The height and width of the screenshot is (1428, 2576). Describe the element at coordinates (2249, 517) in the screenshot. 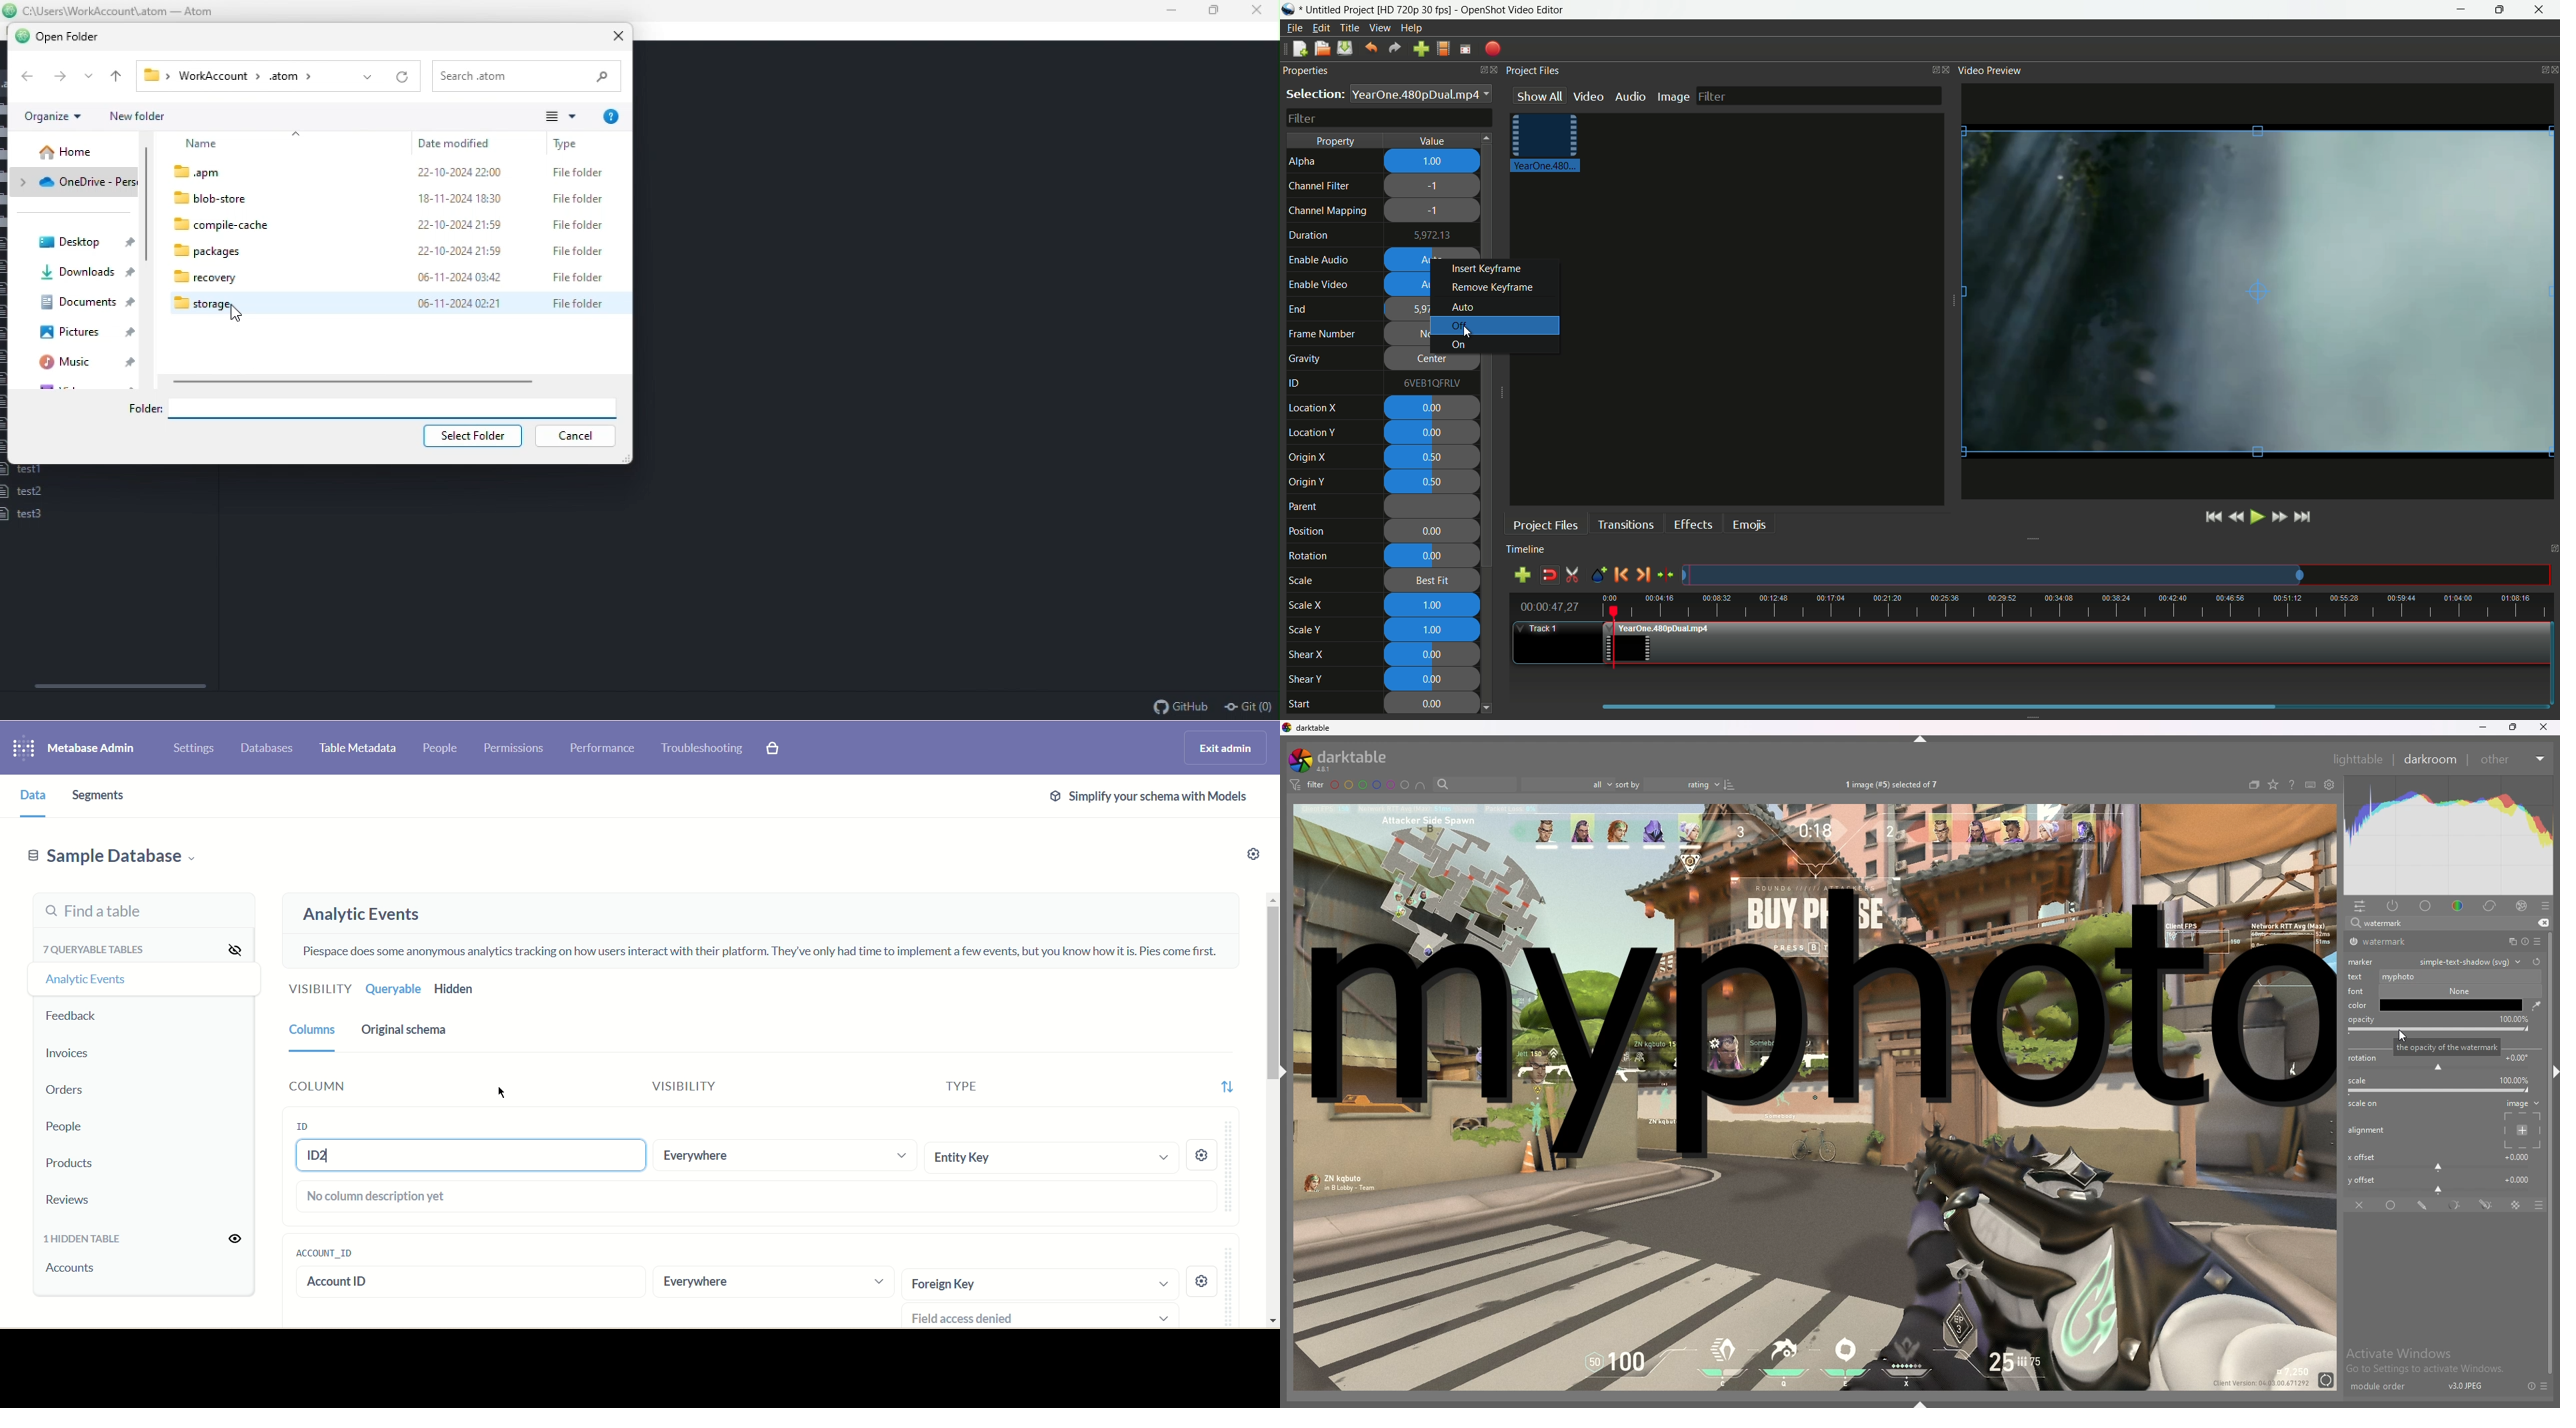

I see `fast forward` at that location.